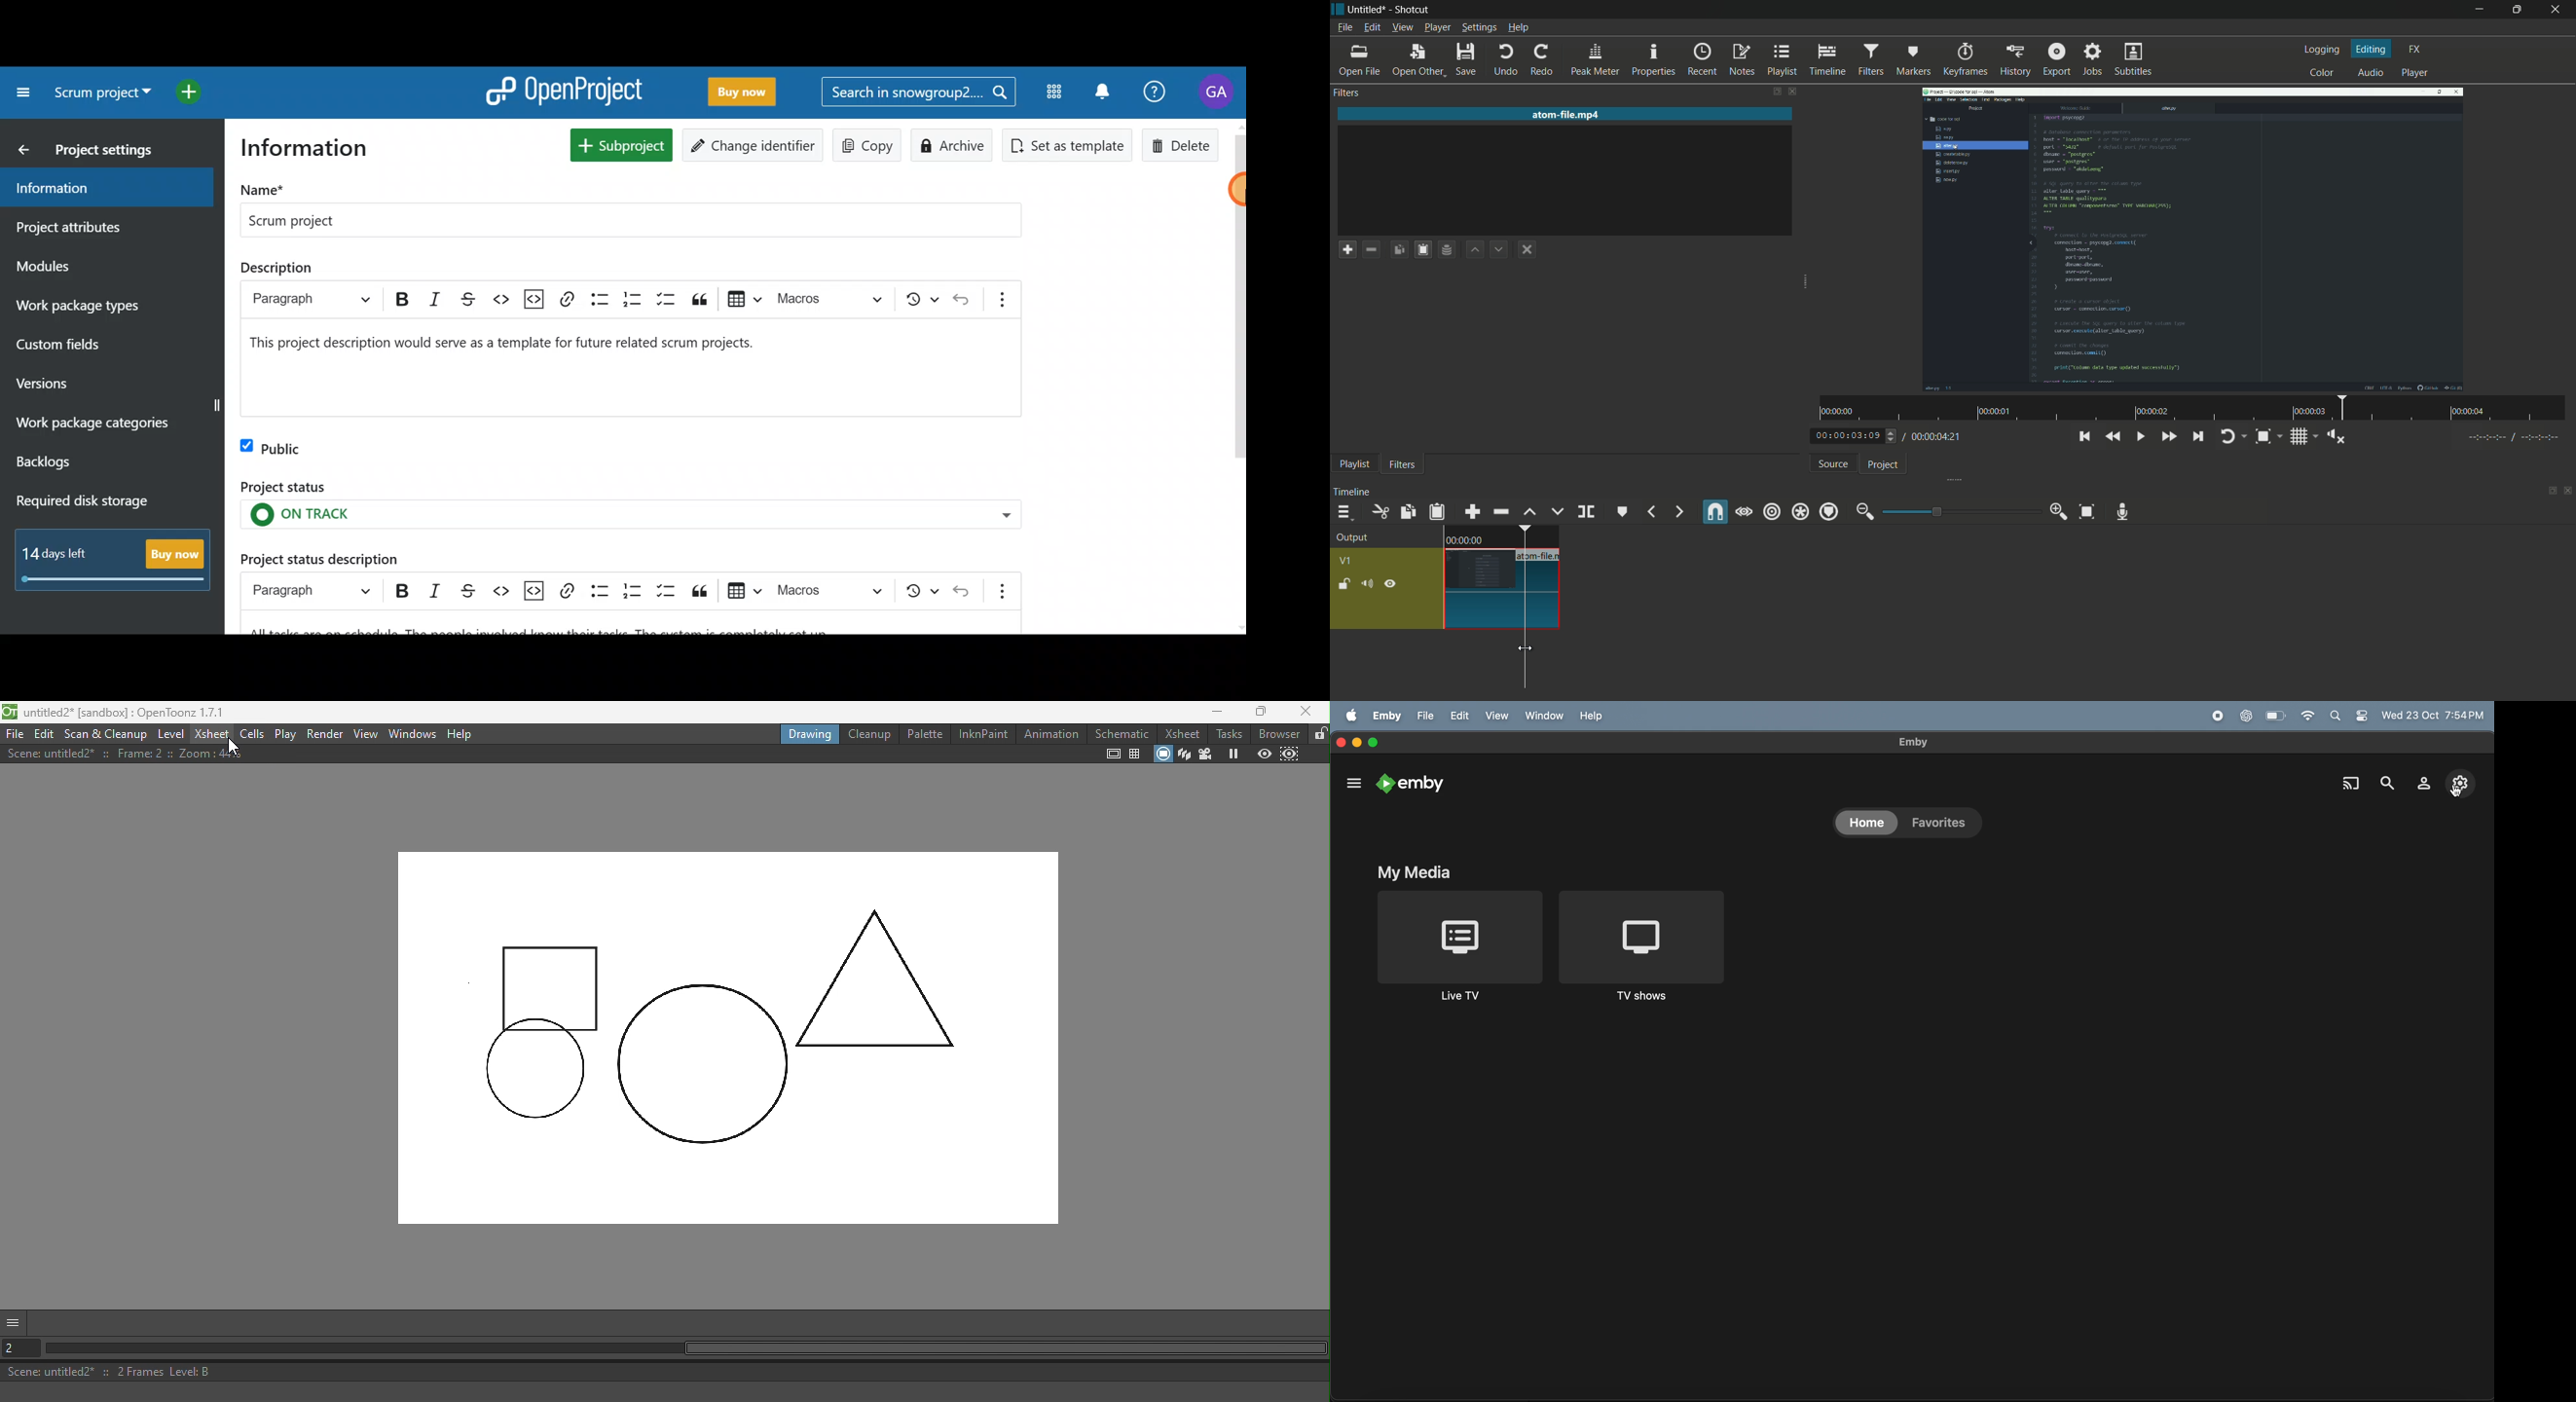  Describe the element at coordinates (1542, 60) in the screenshot. I see `redo` at that location.